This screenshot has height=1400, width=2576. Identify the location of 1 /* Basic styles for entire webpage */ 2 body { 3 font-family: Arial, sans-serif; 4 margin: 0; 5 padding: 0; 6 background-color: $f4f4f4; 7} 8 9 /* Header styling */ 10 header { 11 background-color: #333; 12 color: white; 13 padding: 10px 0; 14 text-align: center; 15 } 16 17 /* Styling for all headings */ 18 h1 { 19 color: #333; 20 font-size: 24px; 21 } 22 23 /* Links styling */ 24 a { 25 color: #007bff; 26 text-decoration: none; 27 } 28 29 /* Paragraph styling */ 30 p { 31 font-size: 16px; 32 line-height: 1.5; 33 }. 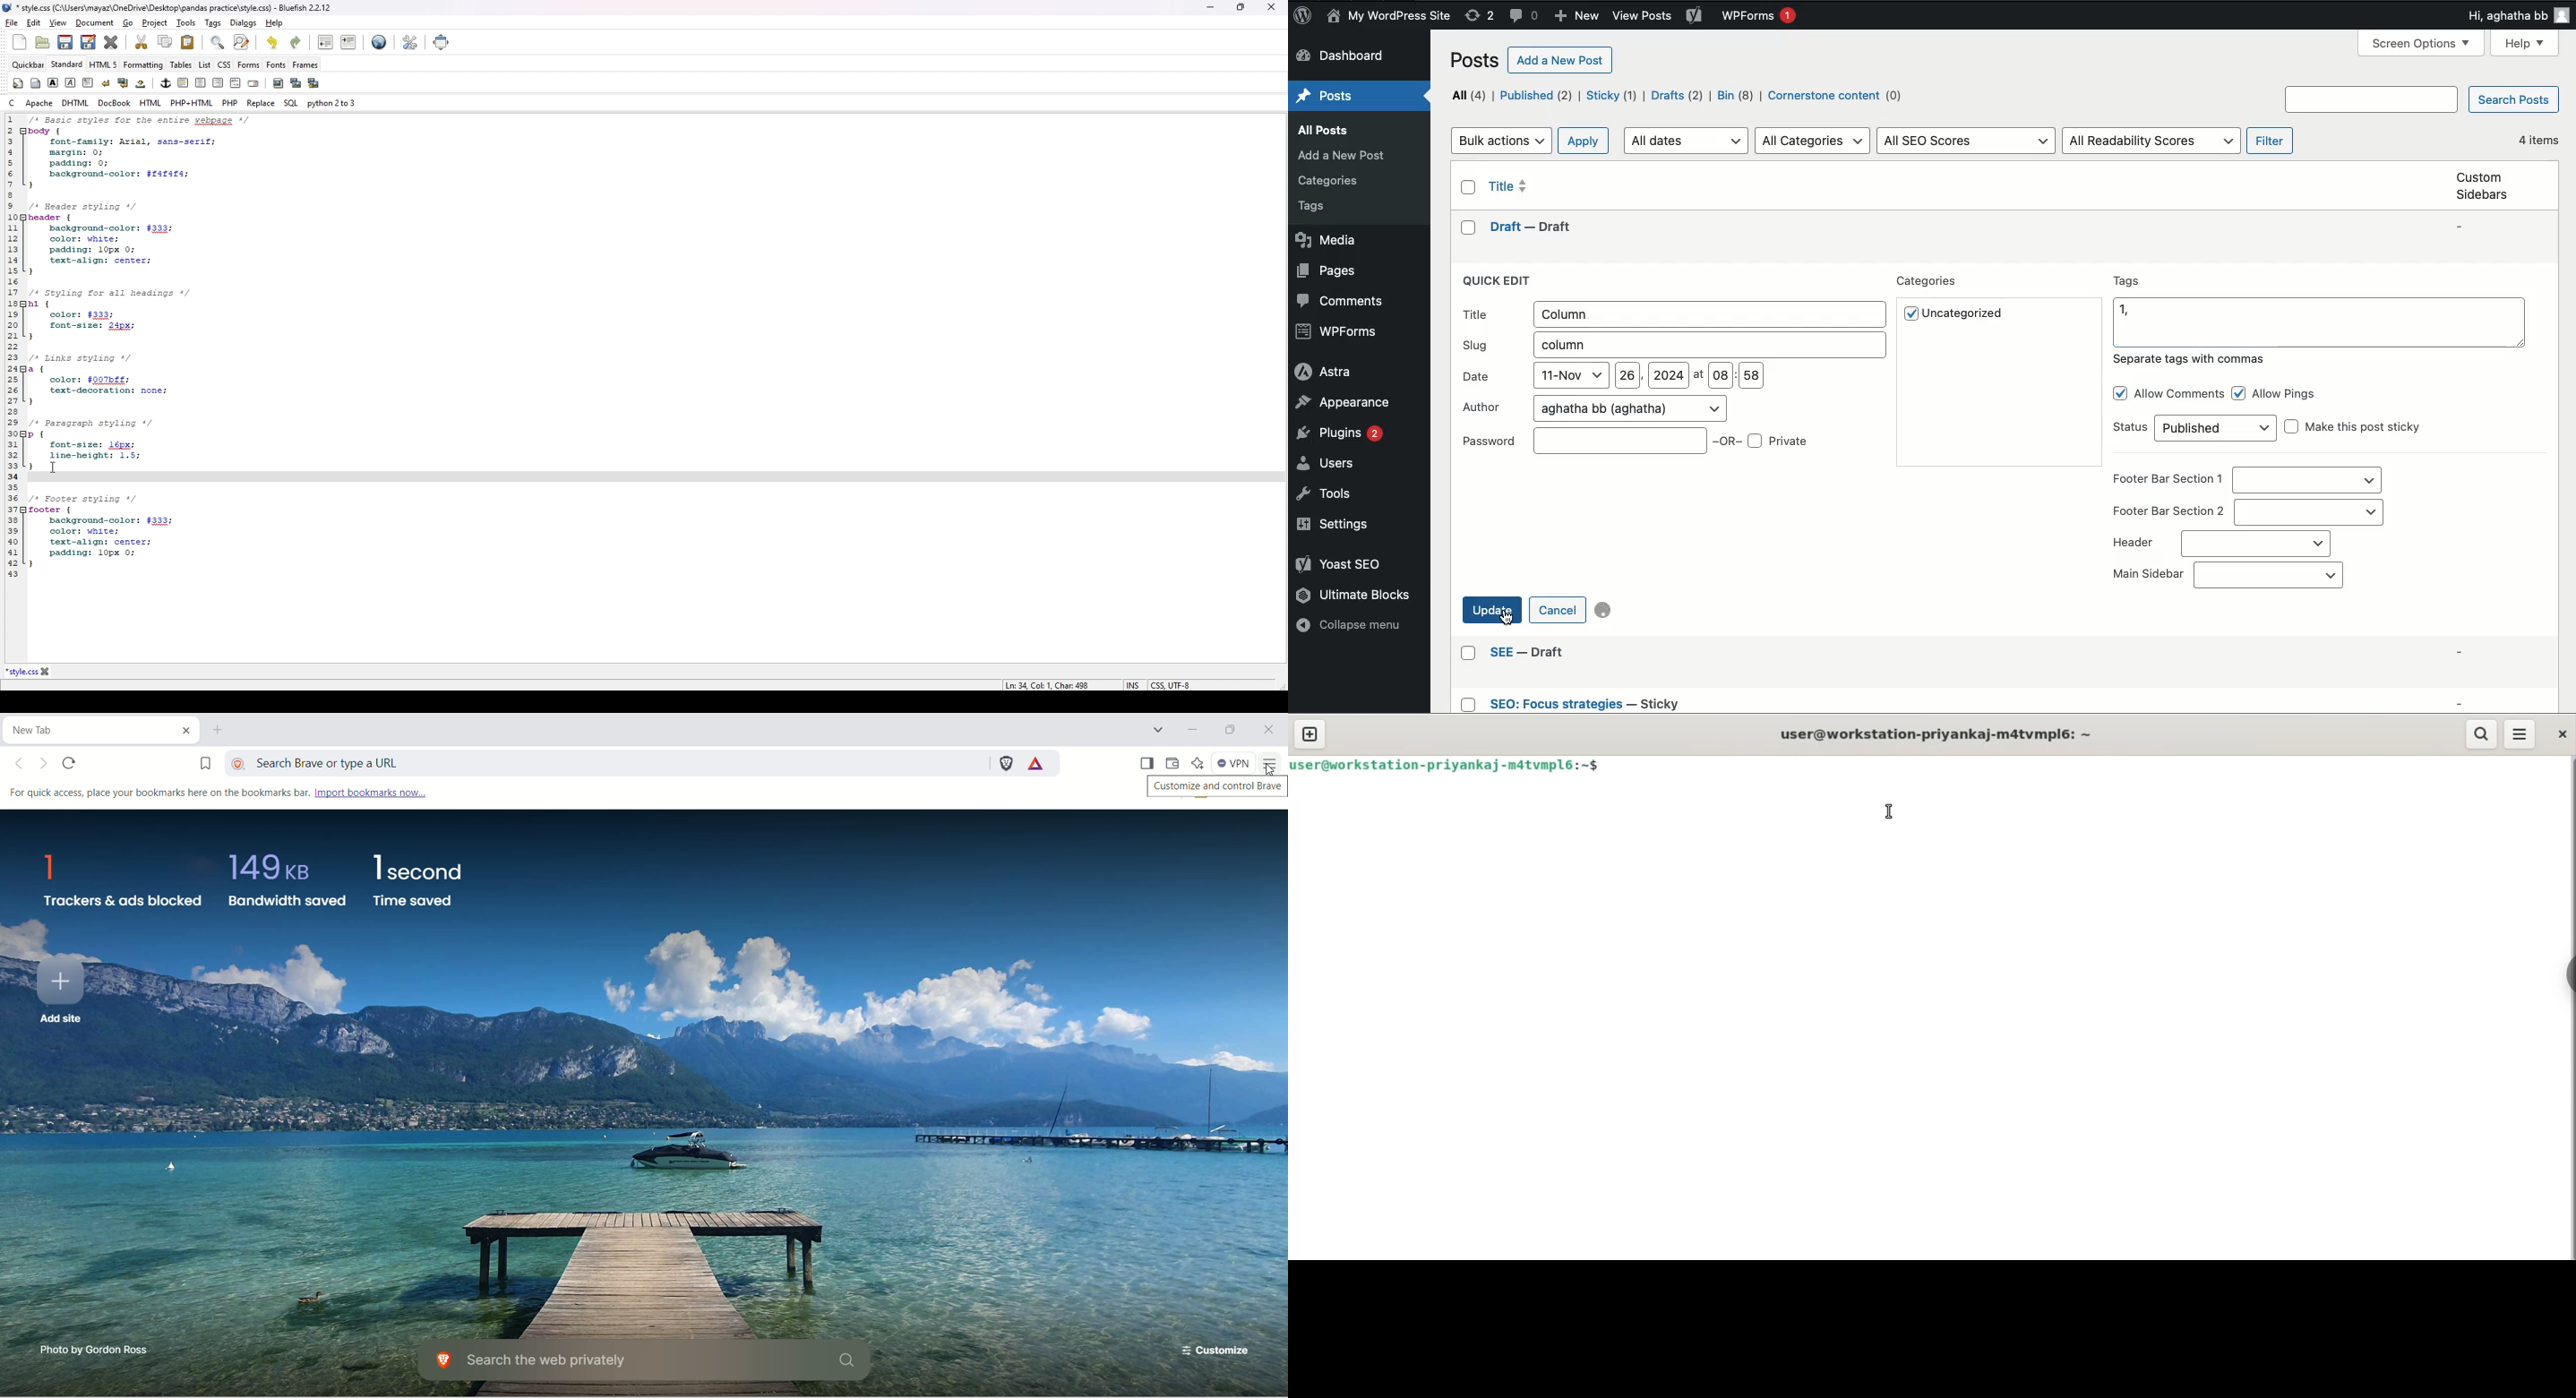
(129, 291).